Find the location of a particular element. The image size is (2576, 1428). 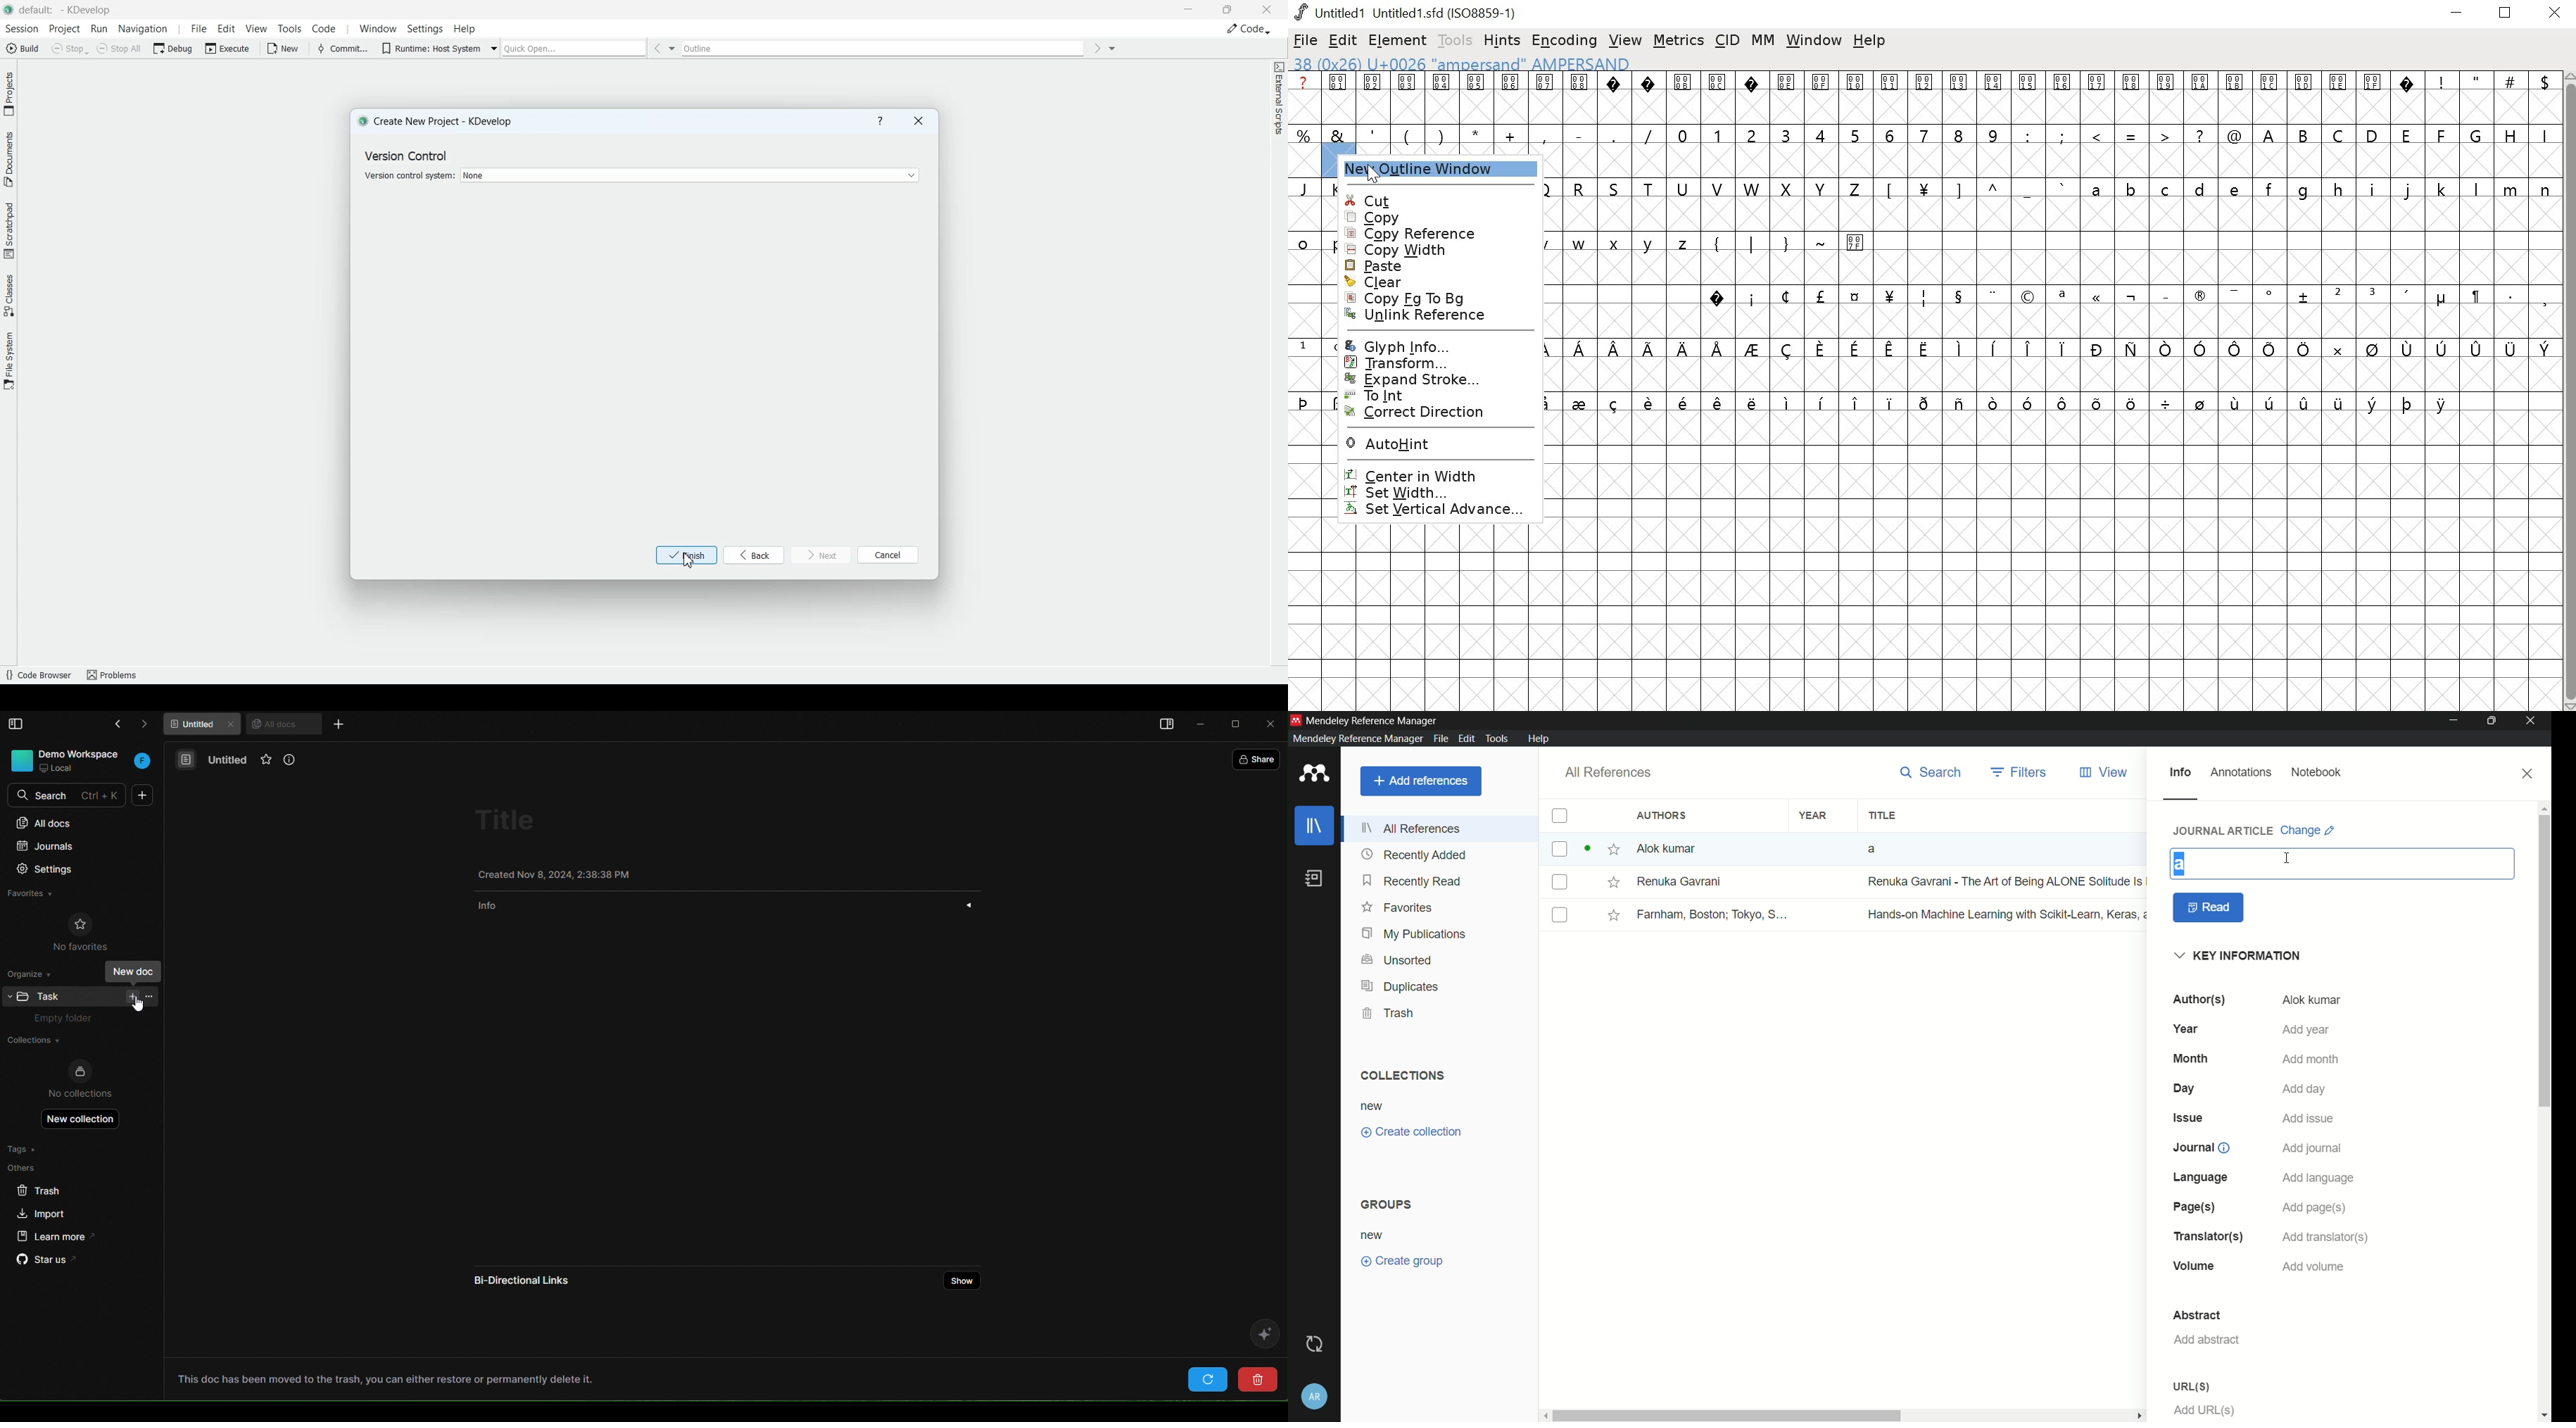

year is located at coordinates (2189, 1028).